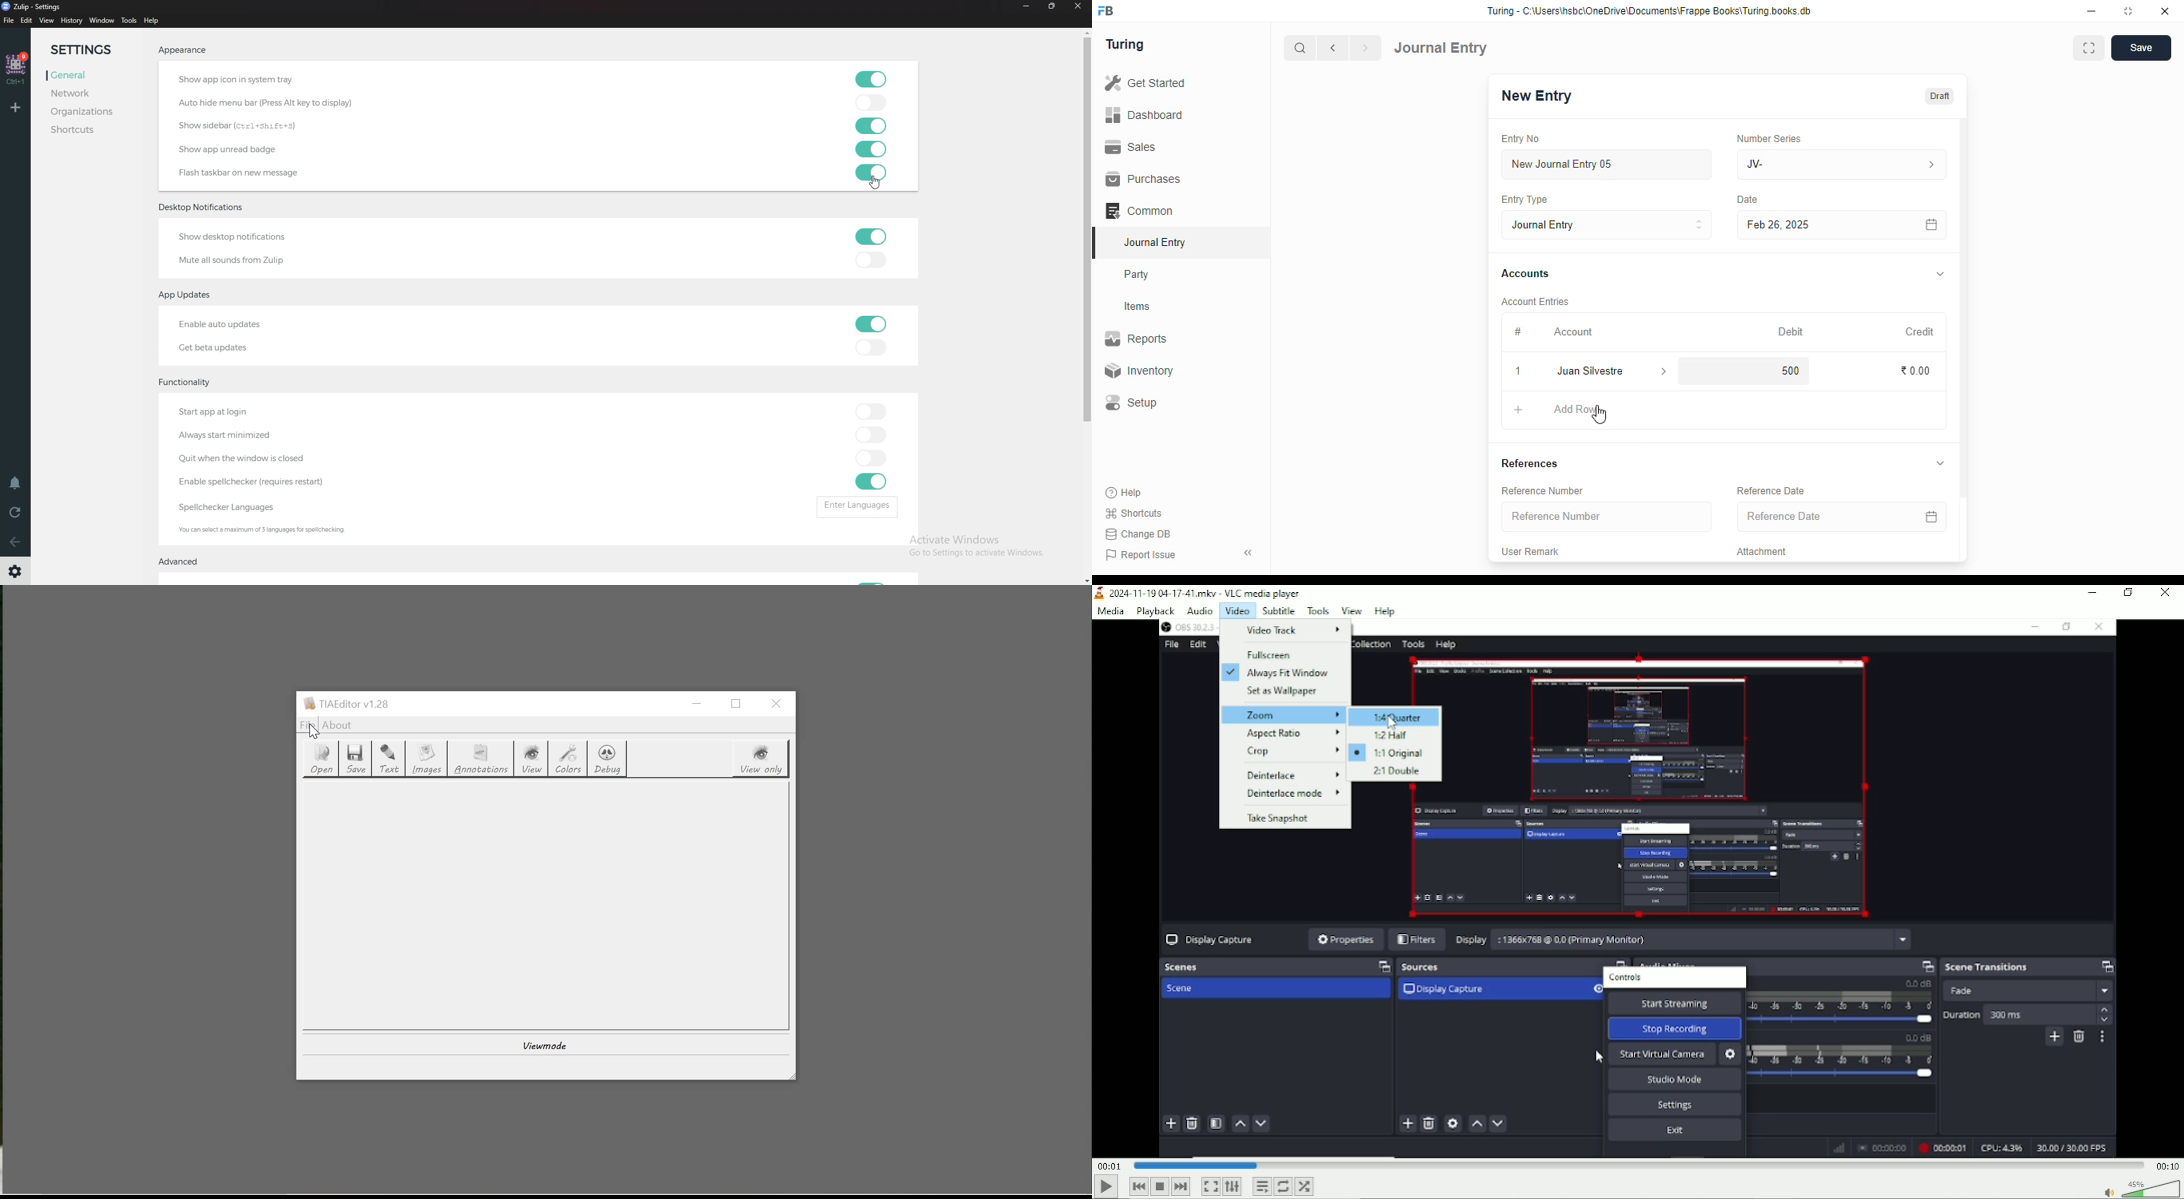 Image resolution: width=2184 pixels, height=1204 pixels. I want to click on JV-, so click(1843, 165).